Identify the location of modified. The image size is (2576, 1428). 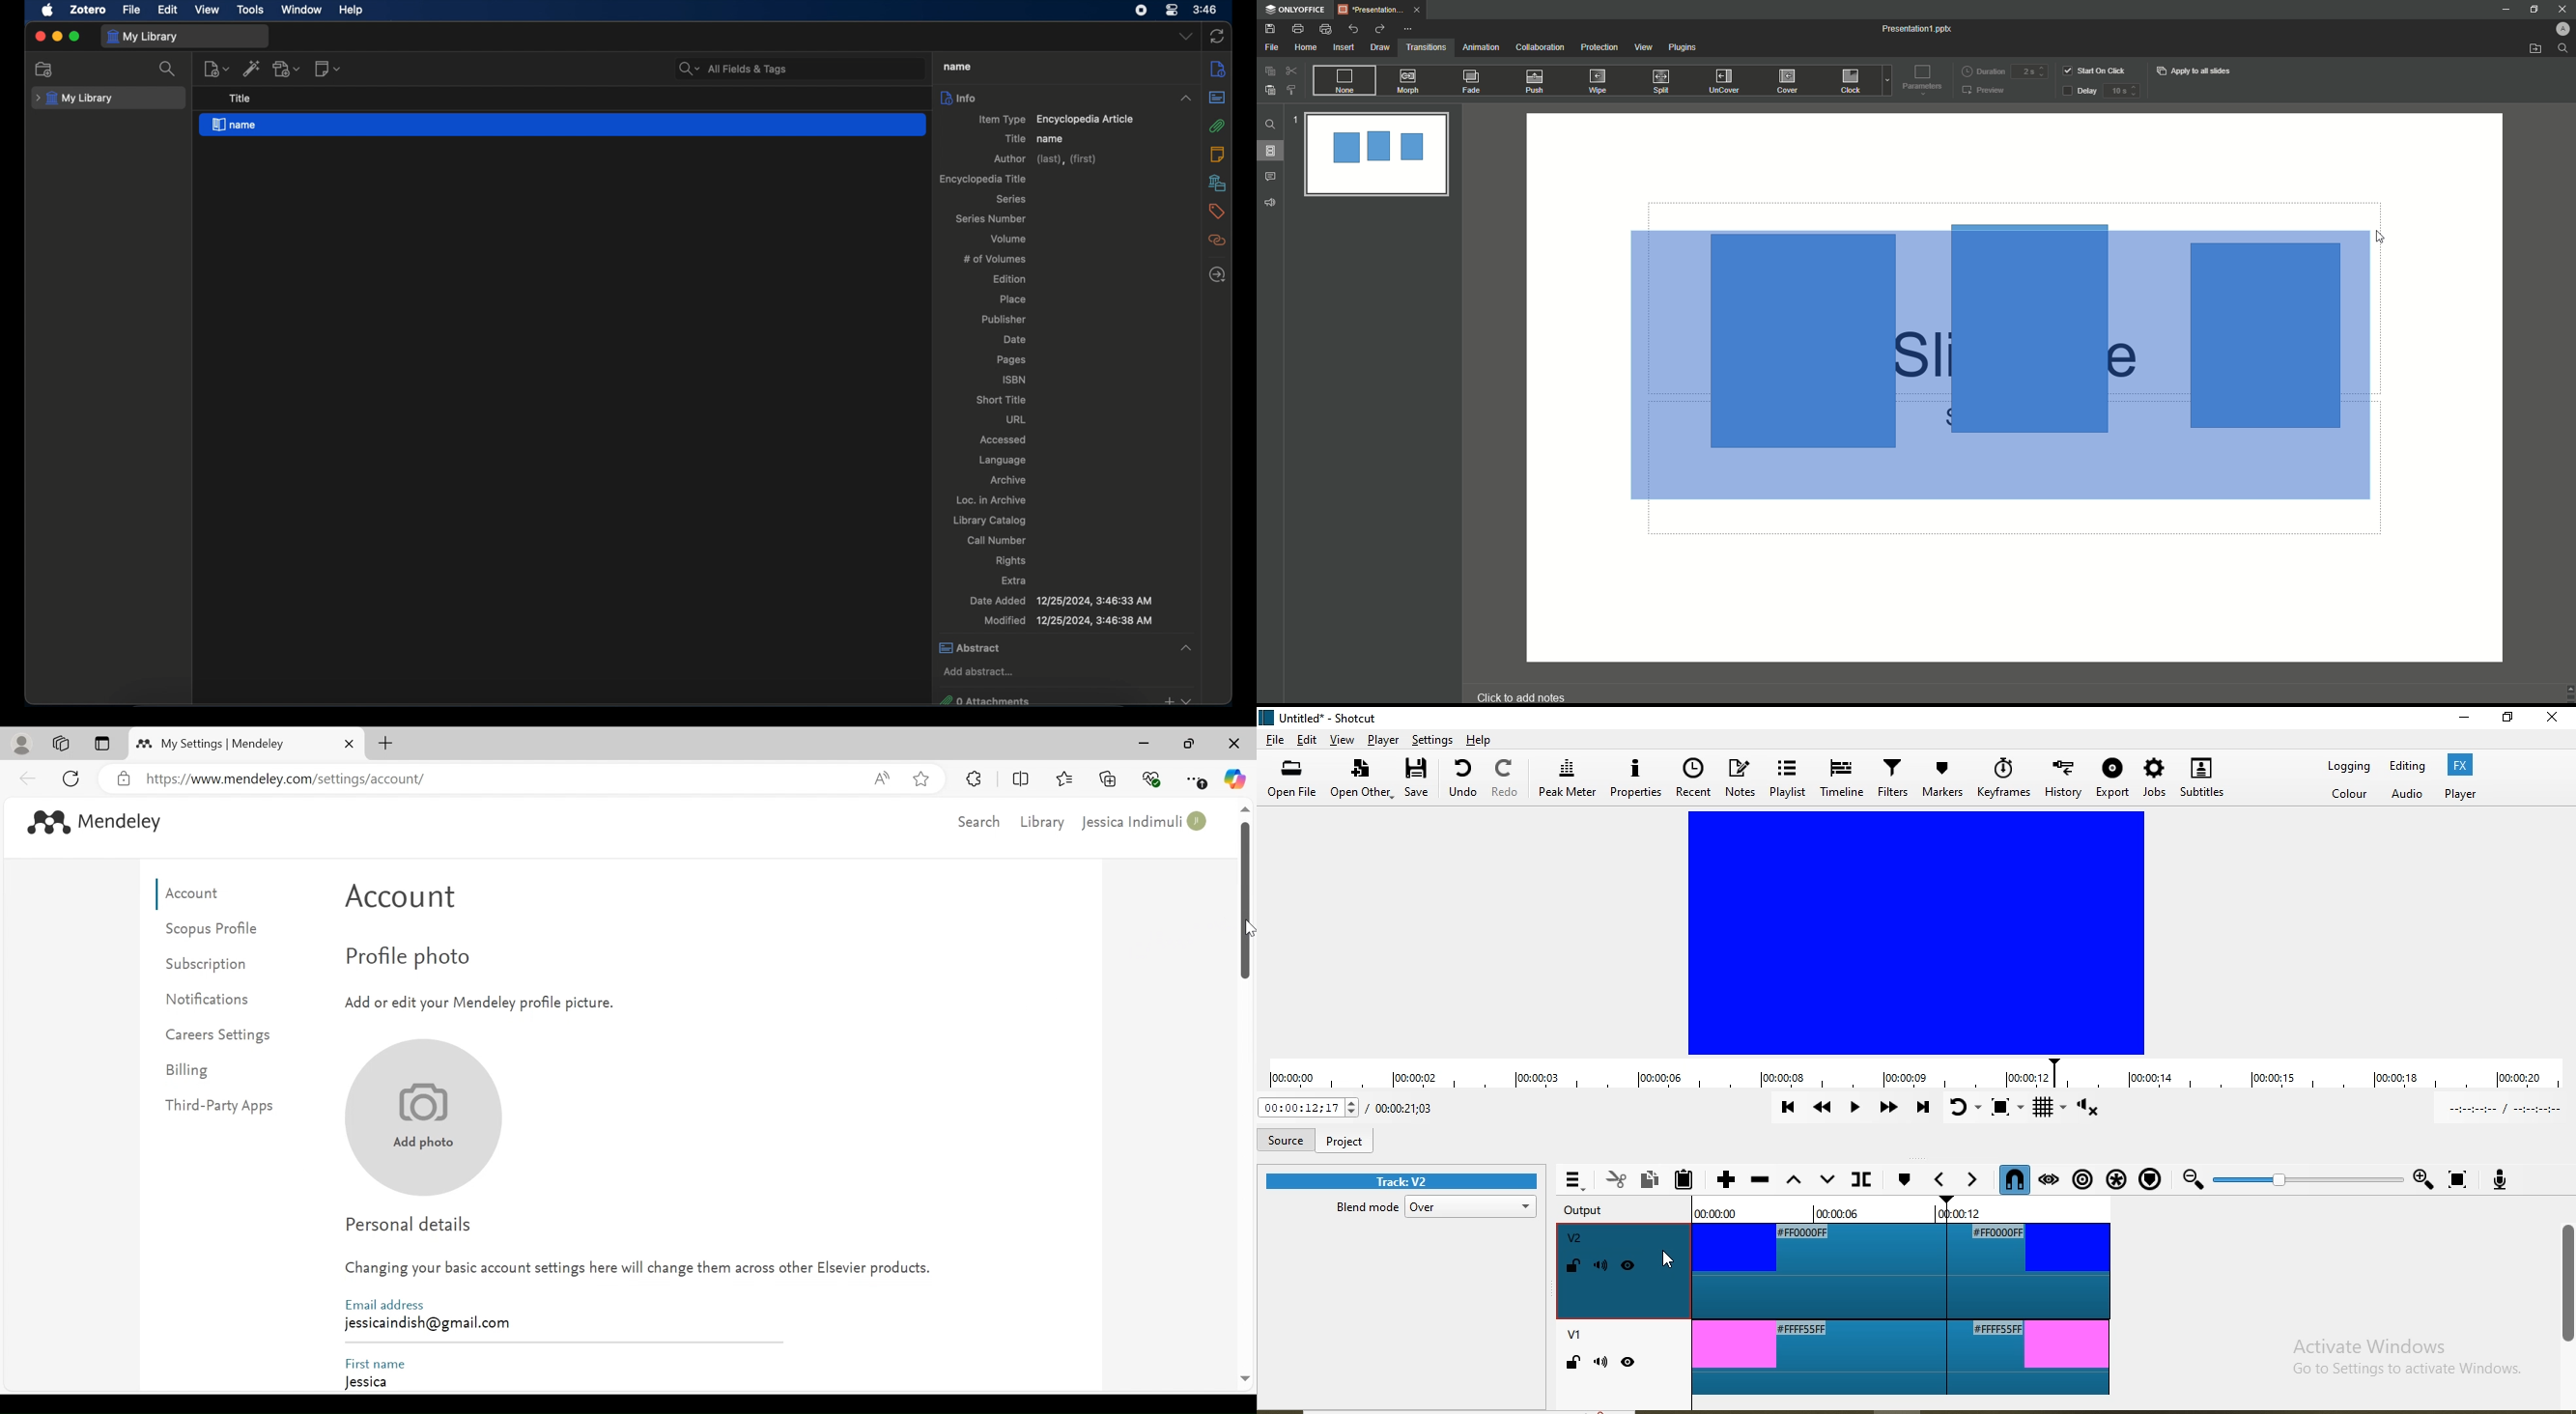
(1069, 621).